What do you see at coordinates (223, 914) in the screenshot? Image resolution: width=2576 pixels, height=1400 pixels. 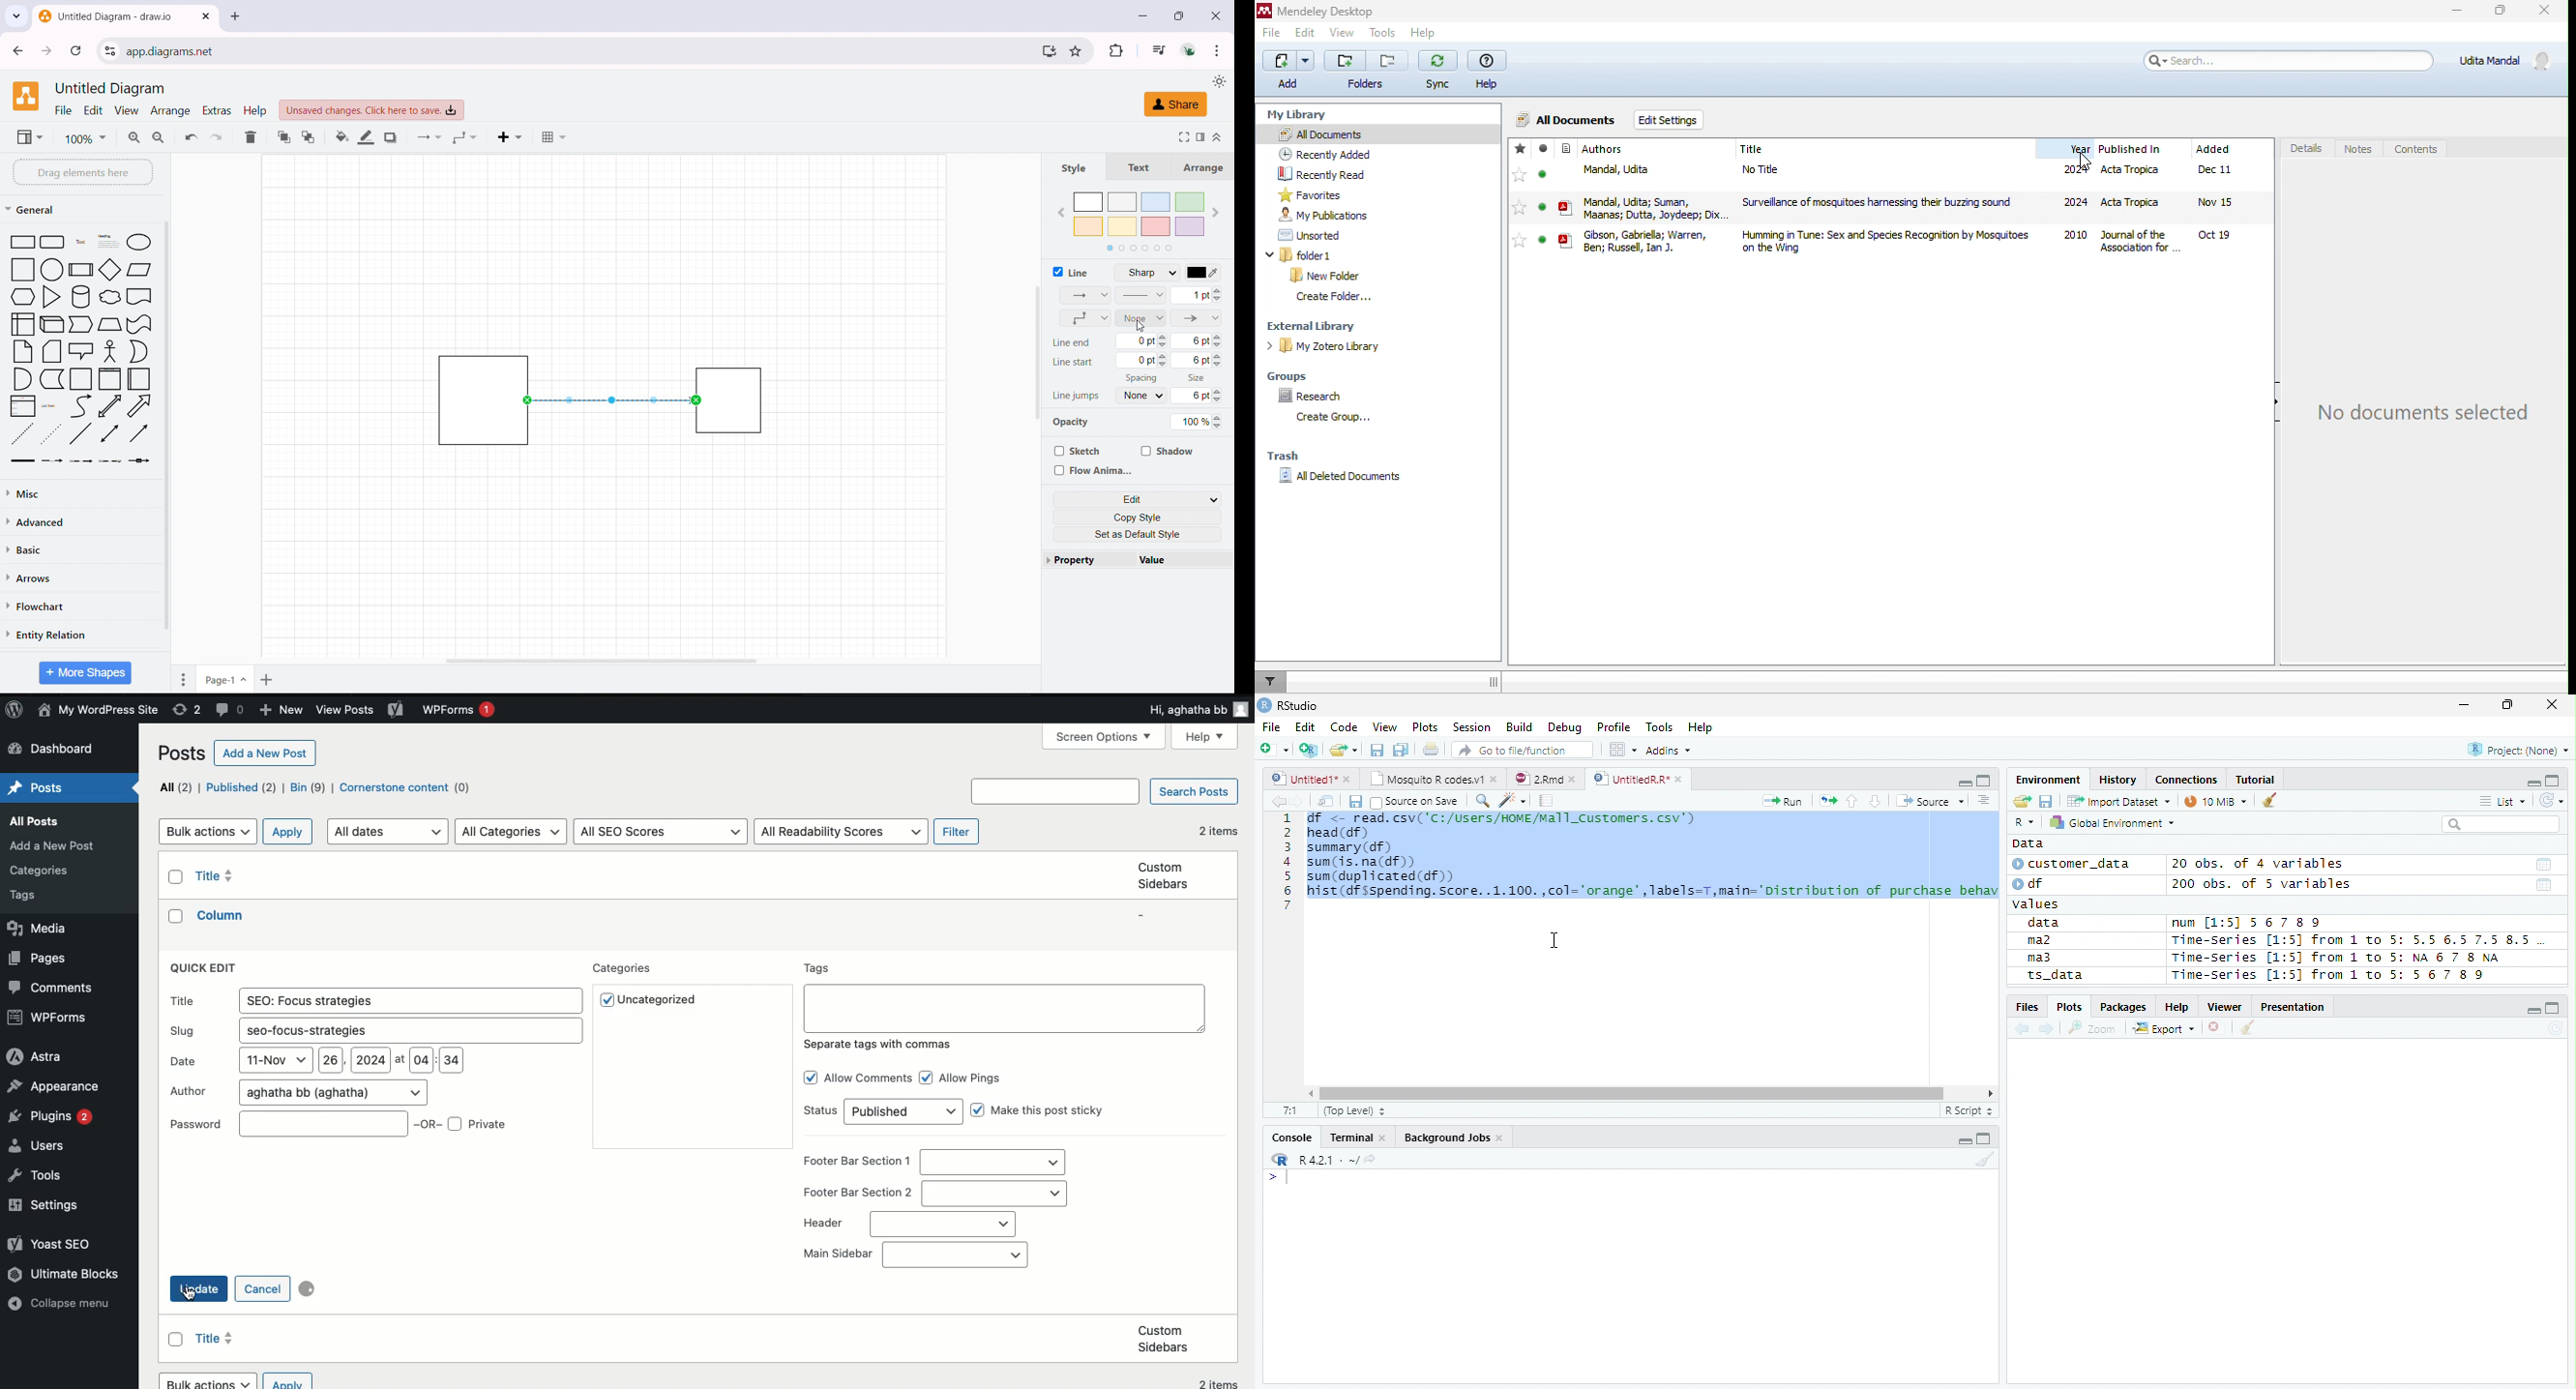 I see `Title` at bounding box center [223, 914].